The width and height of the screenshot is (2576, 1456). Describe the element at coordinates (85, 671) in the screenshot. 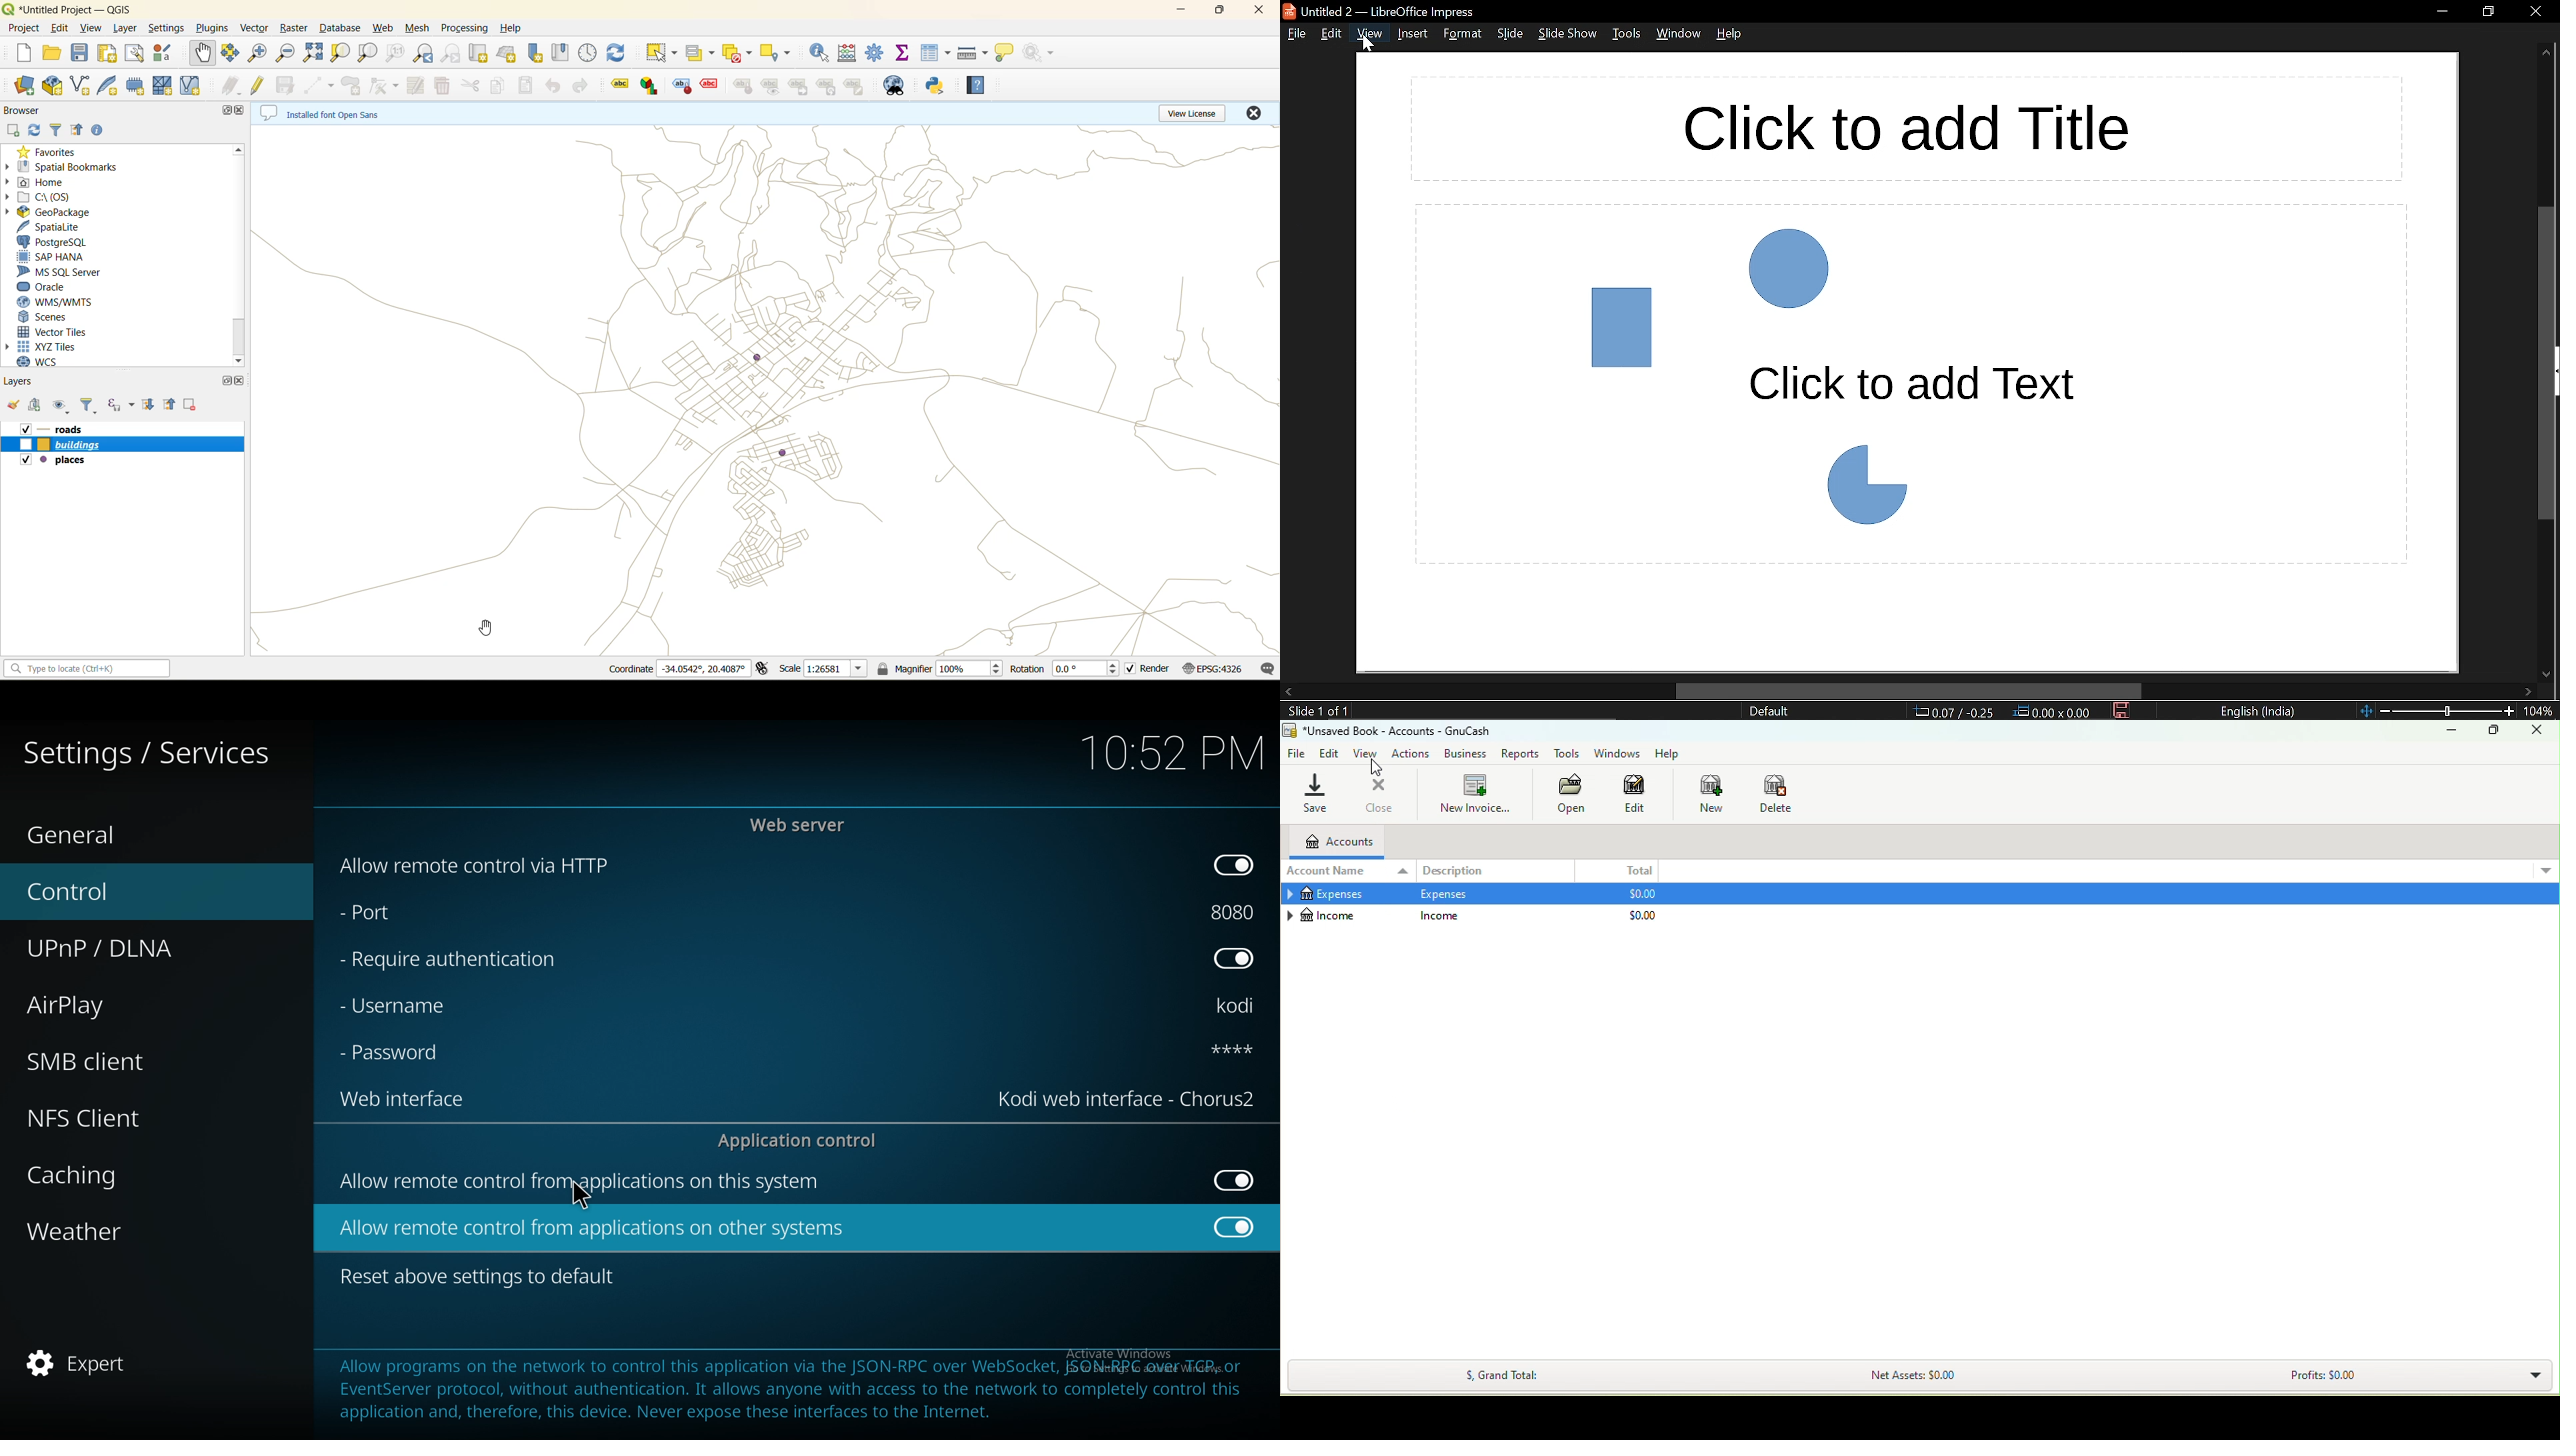

I see `status bar` at that location.